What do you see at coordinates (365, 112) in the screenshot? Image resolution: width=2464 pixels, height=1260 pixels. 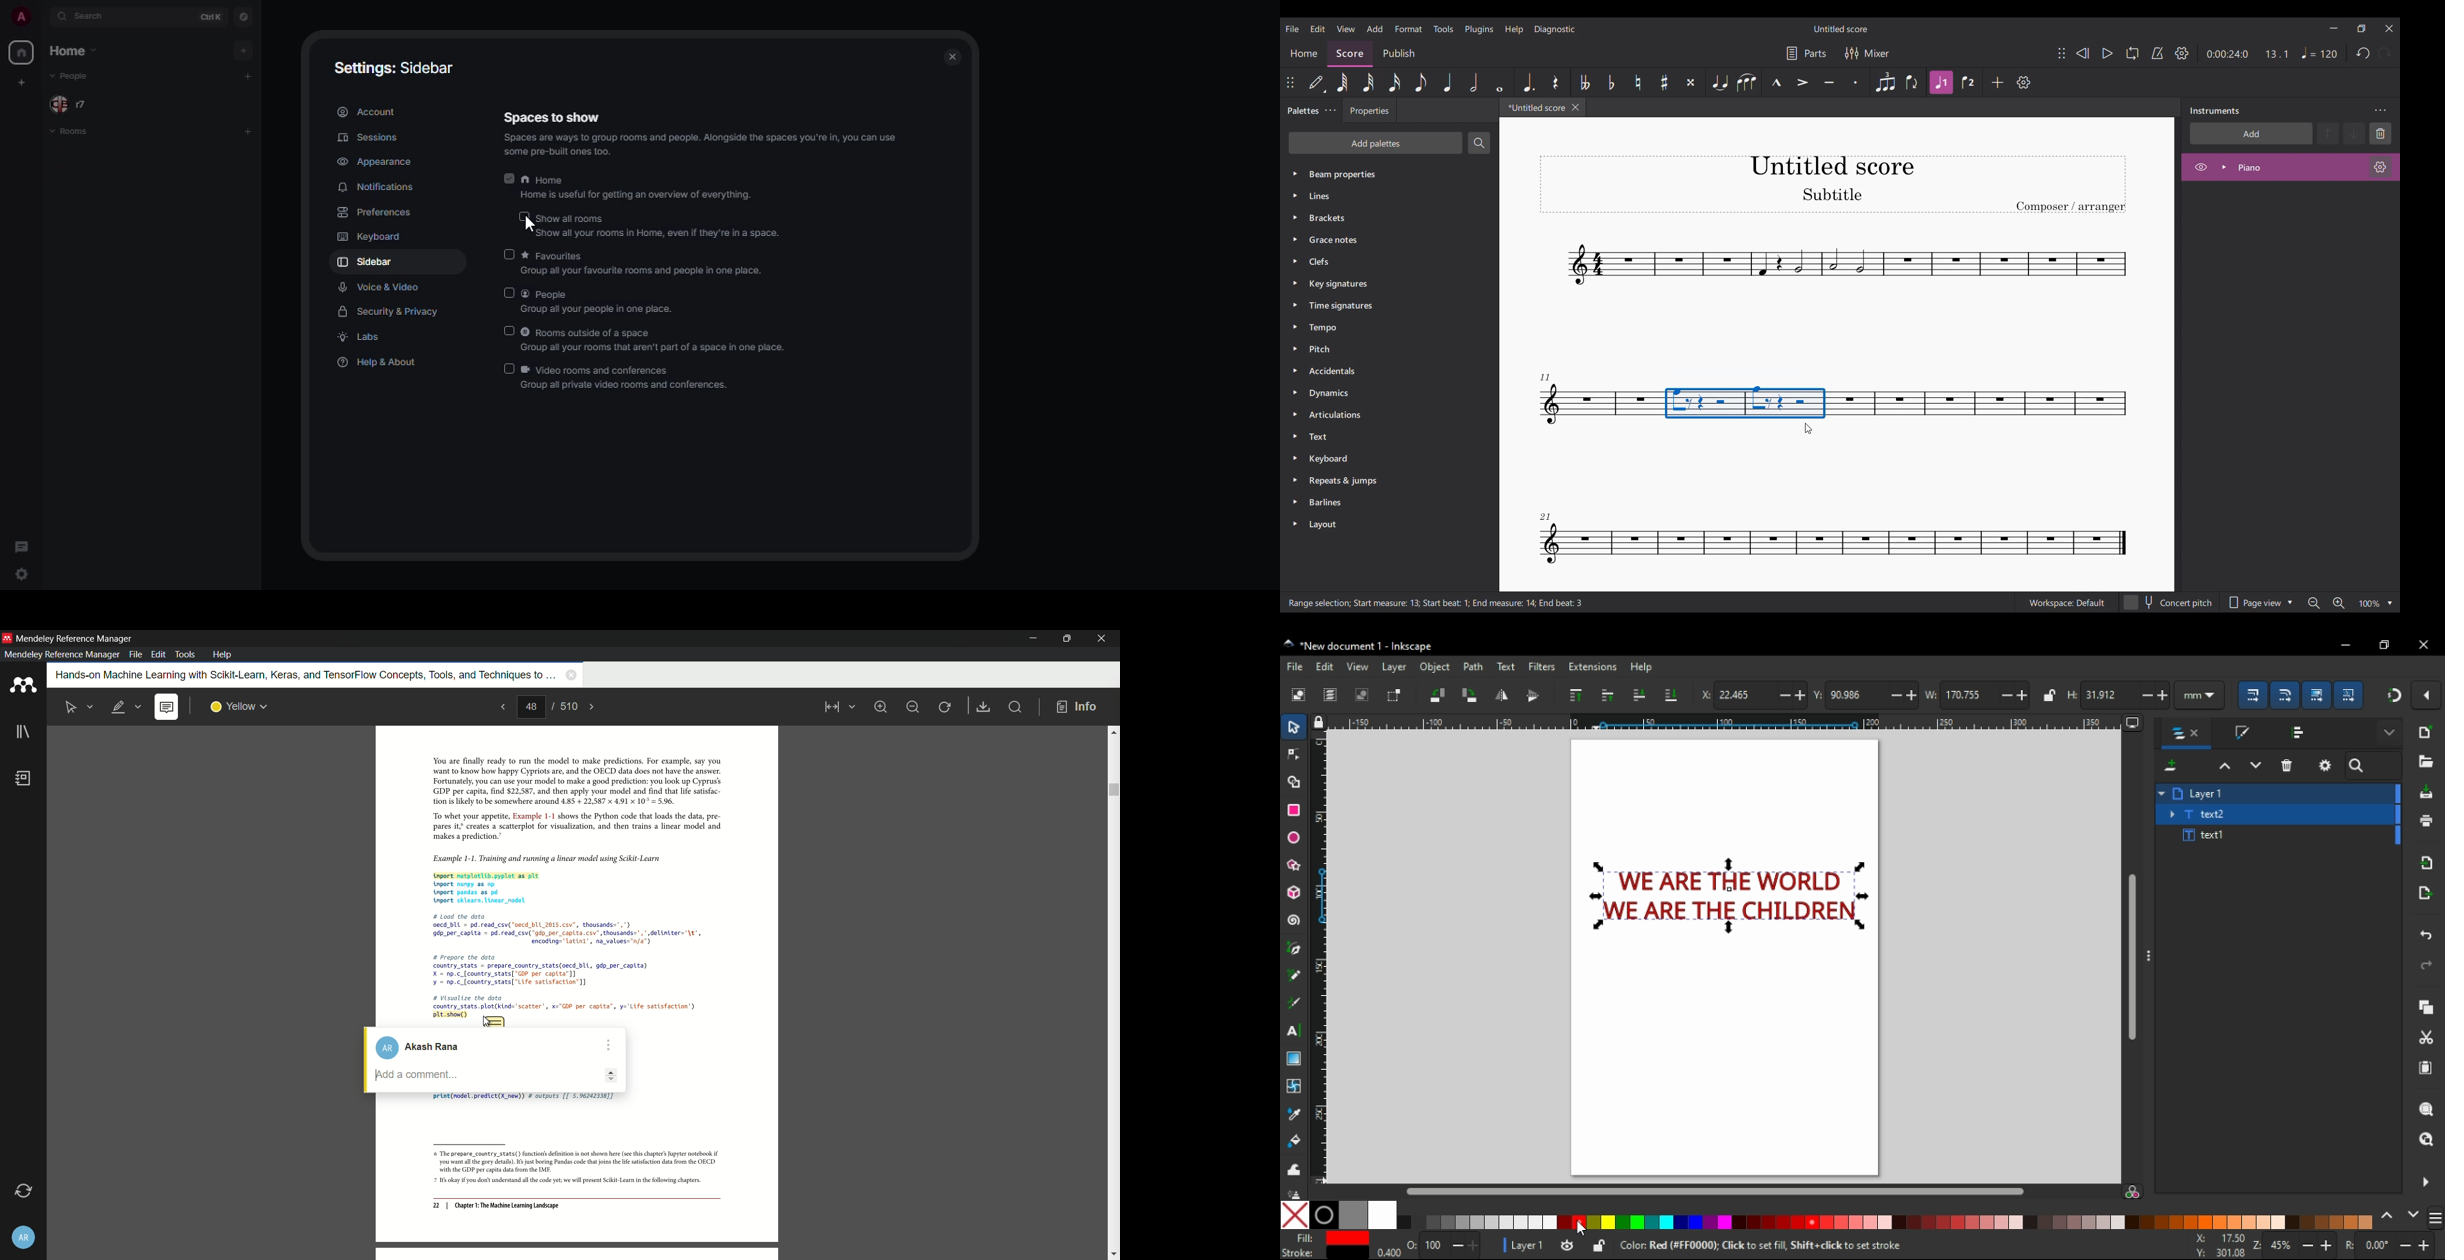 I see `account` at bounding box center [365, 112].